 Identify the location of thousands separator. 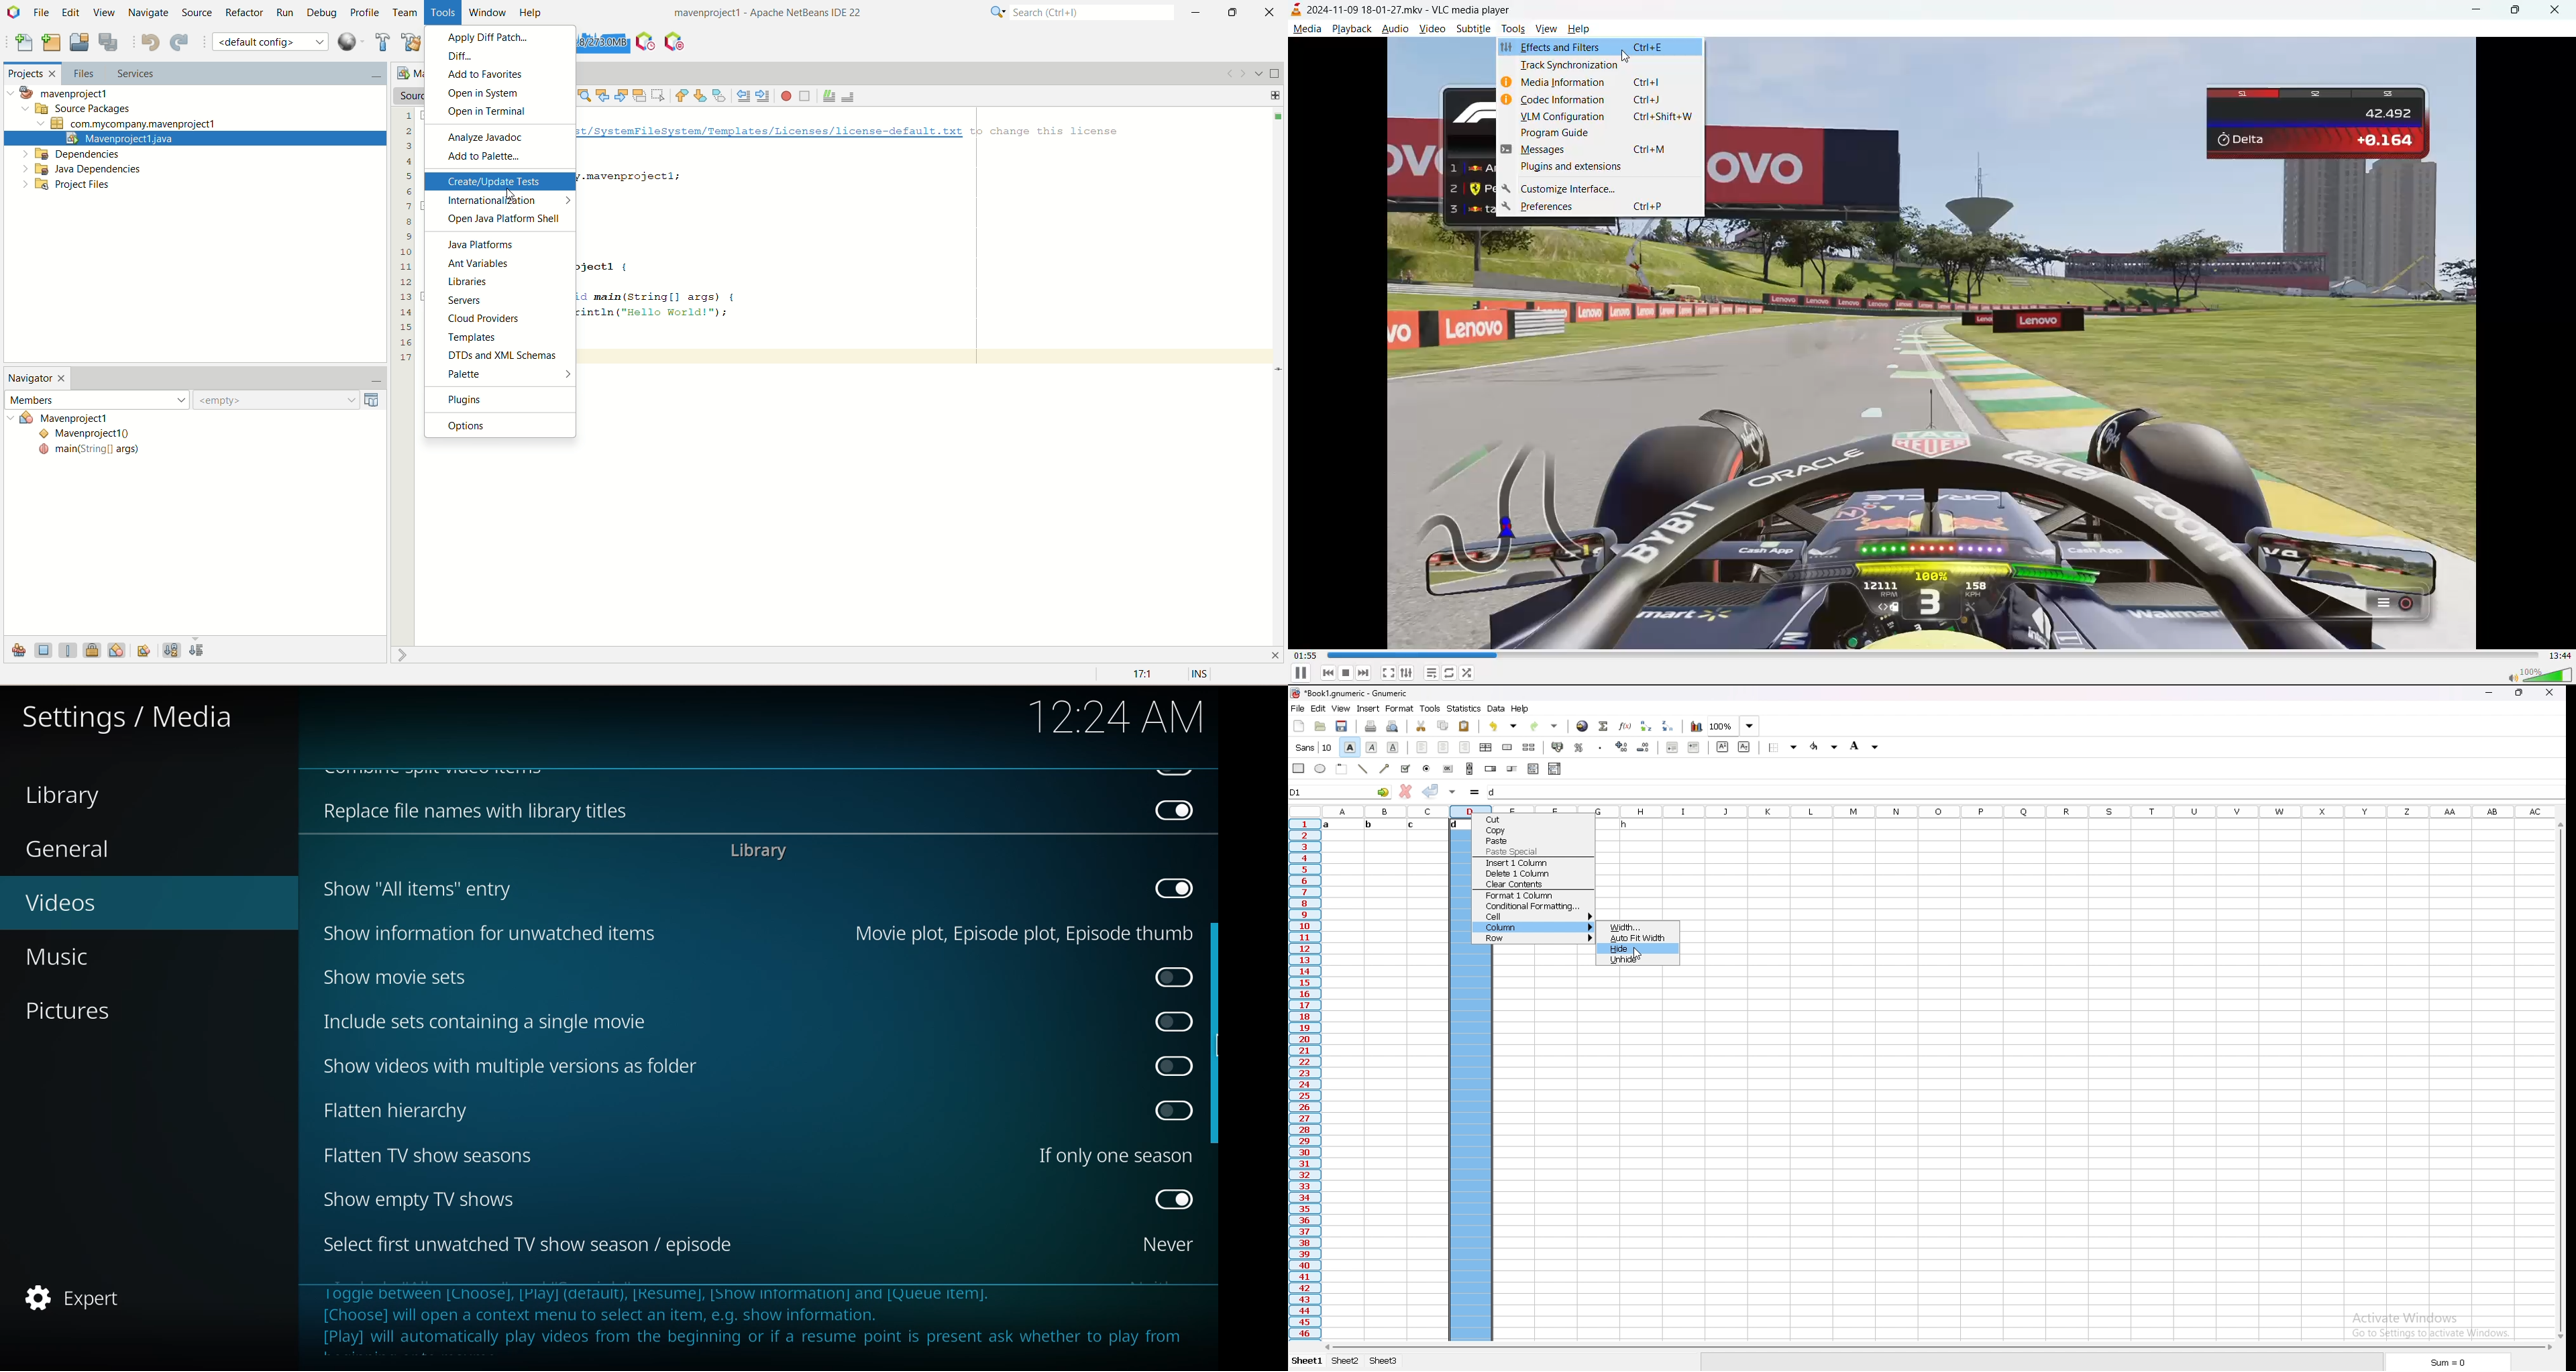
(1601, 748).